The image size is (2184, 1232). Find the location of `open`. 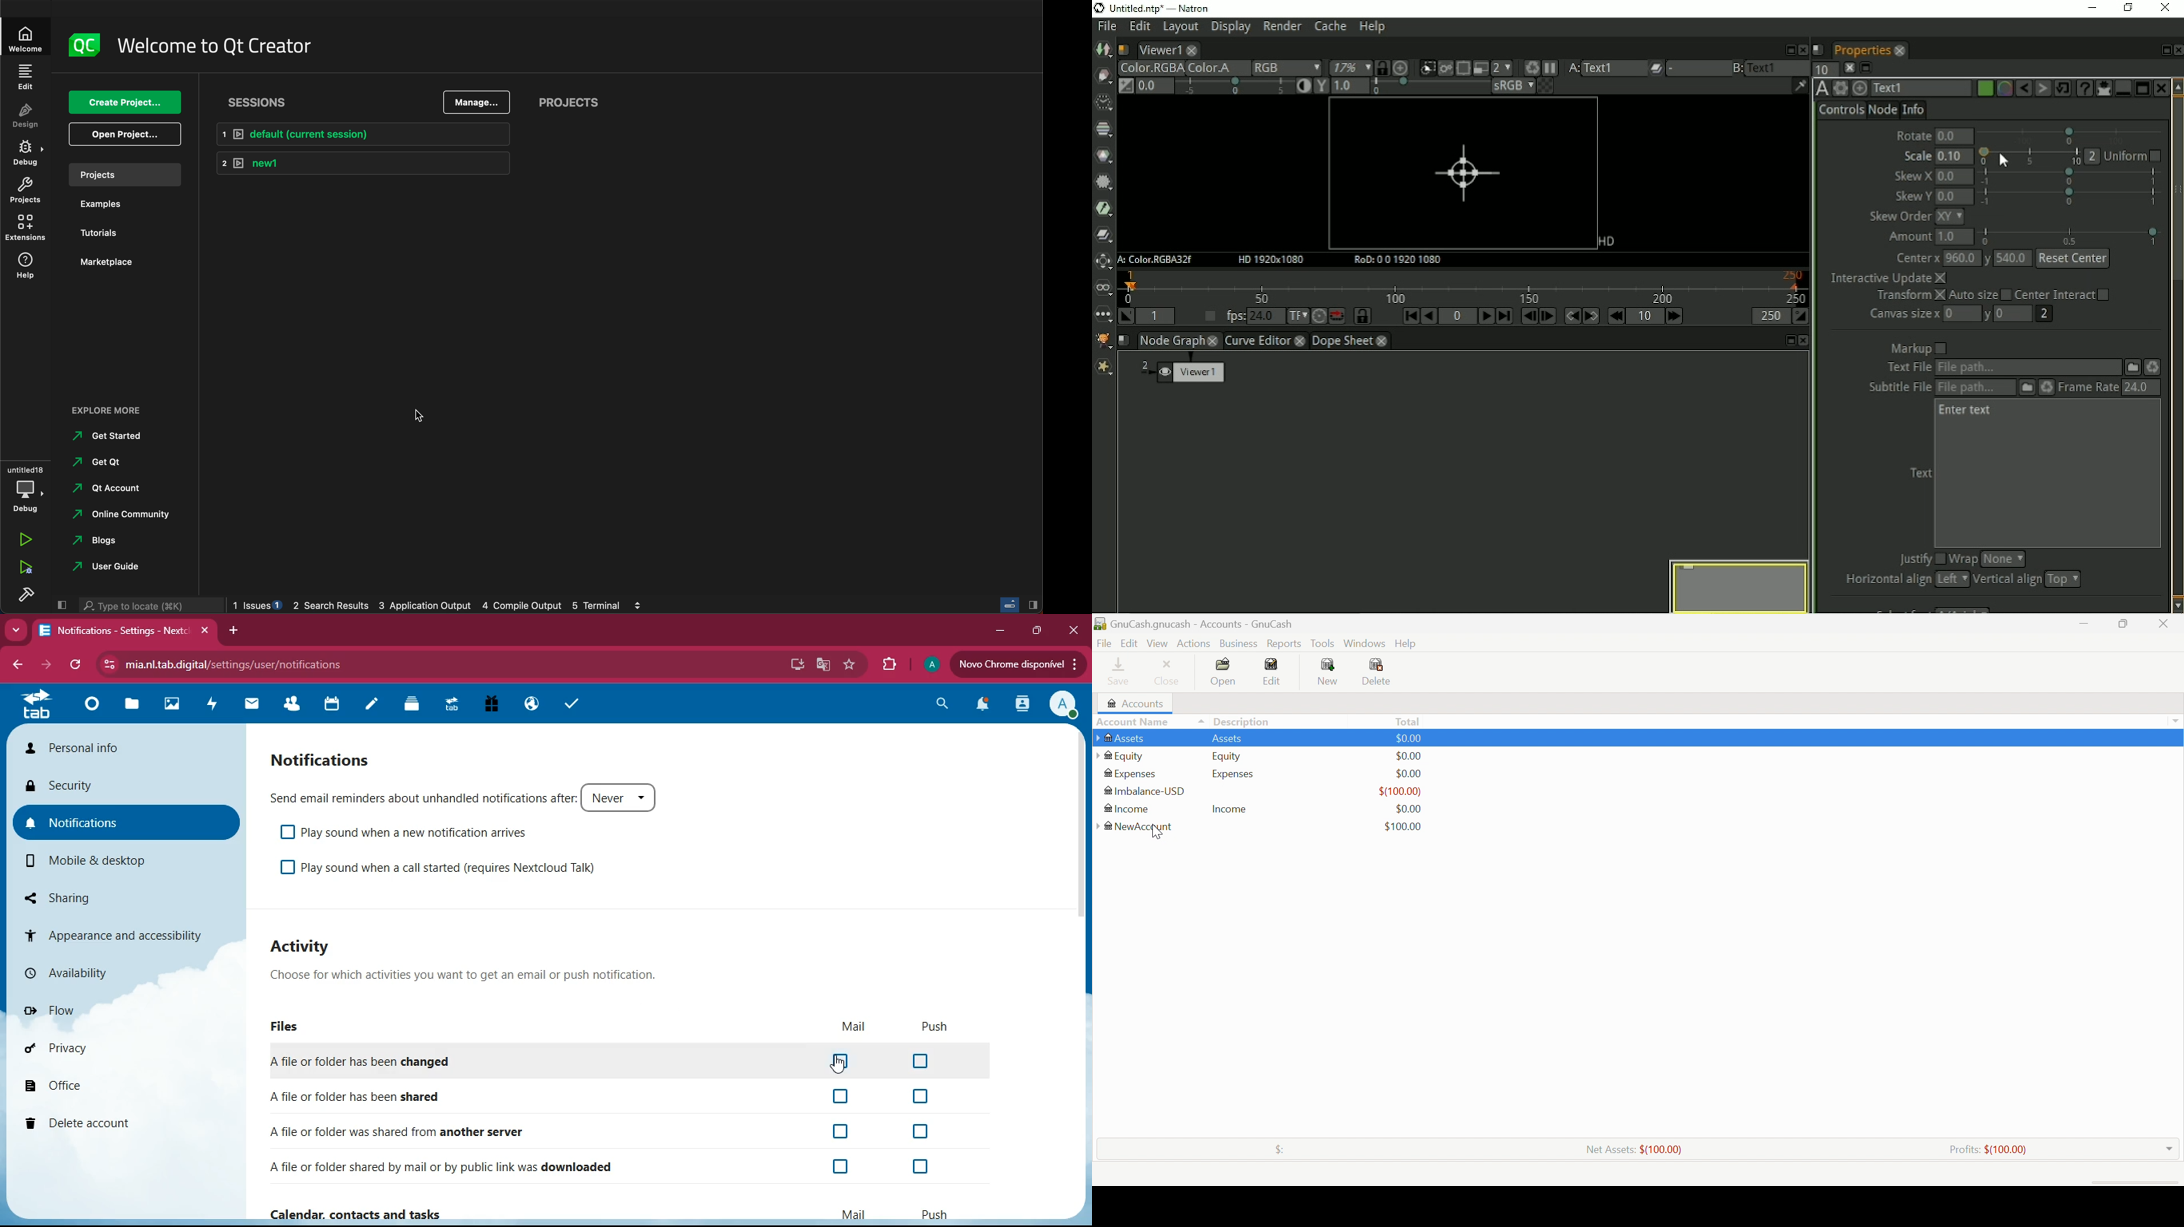

open is located at coordinates (126, 133).